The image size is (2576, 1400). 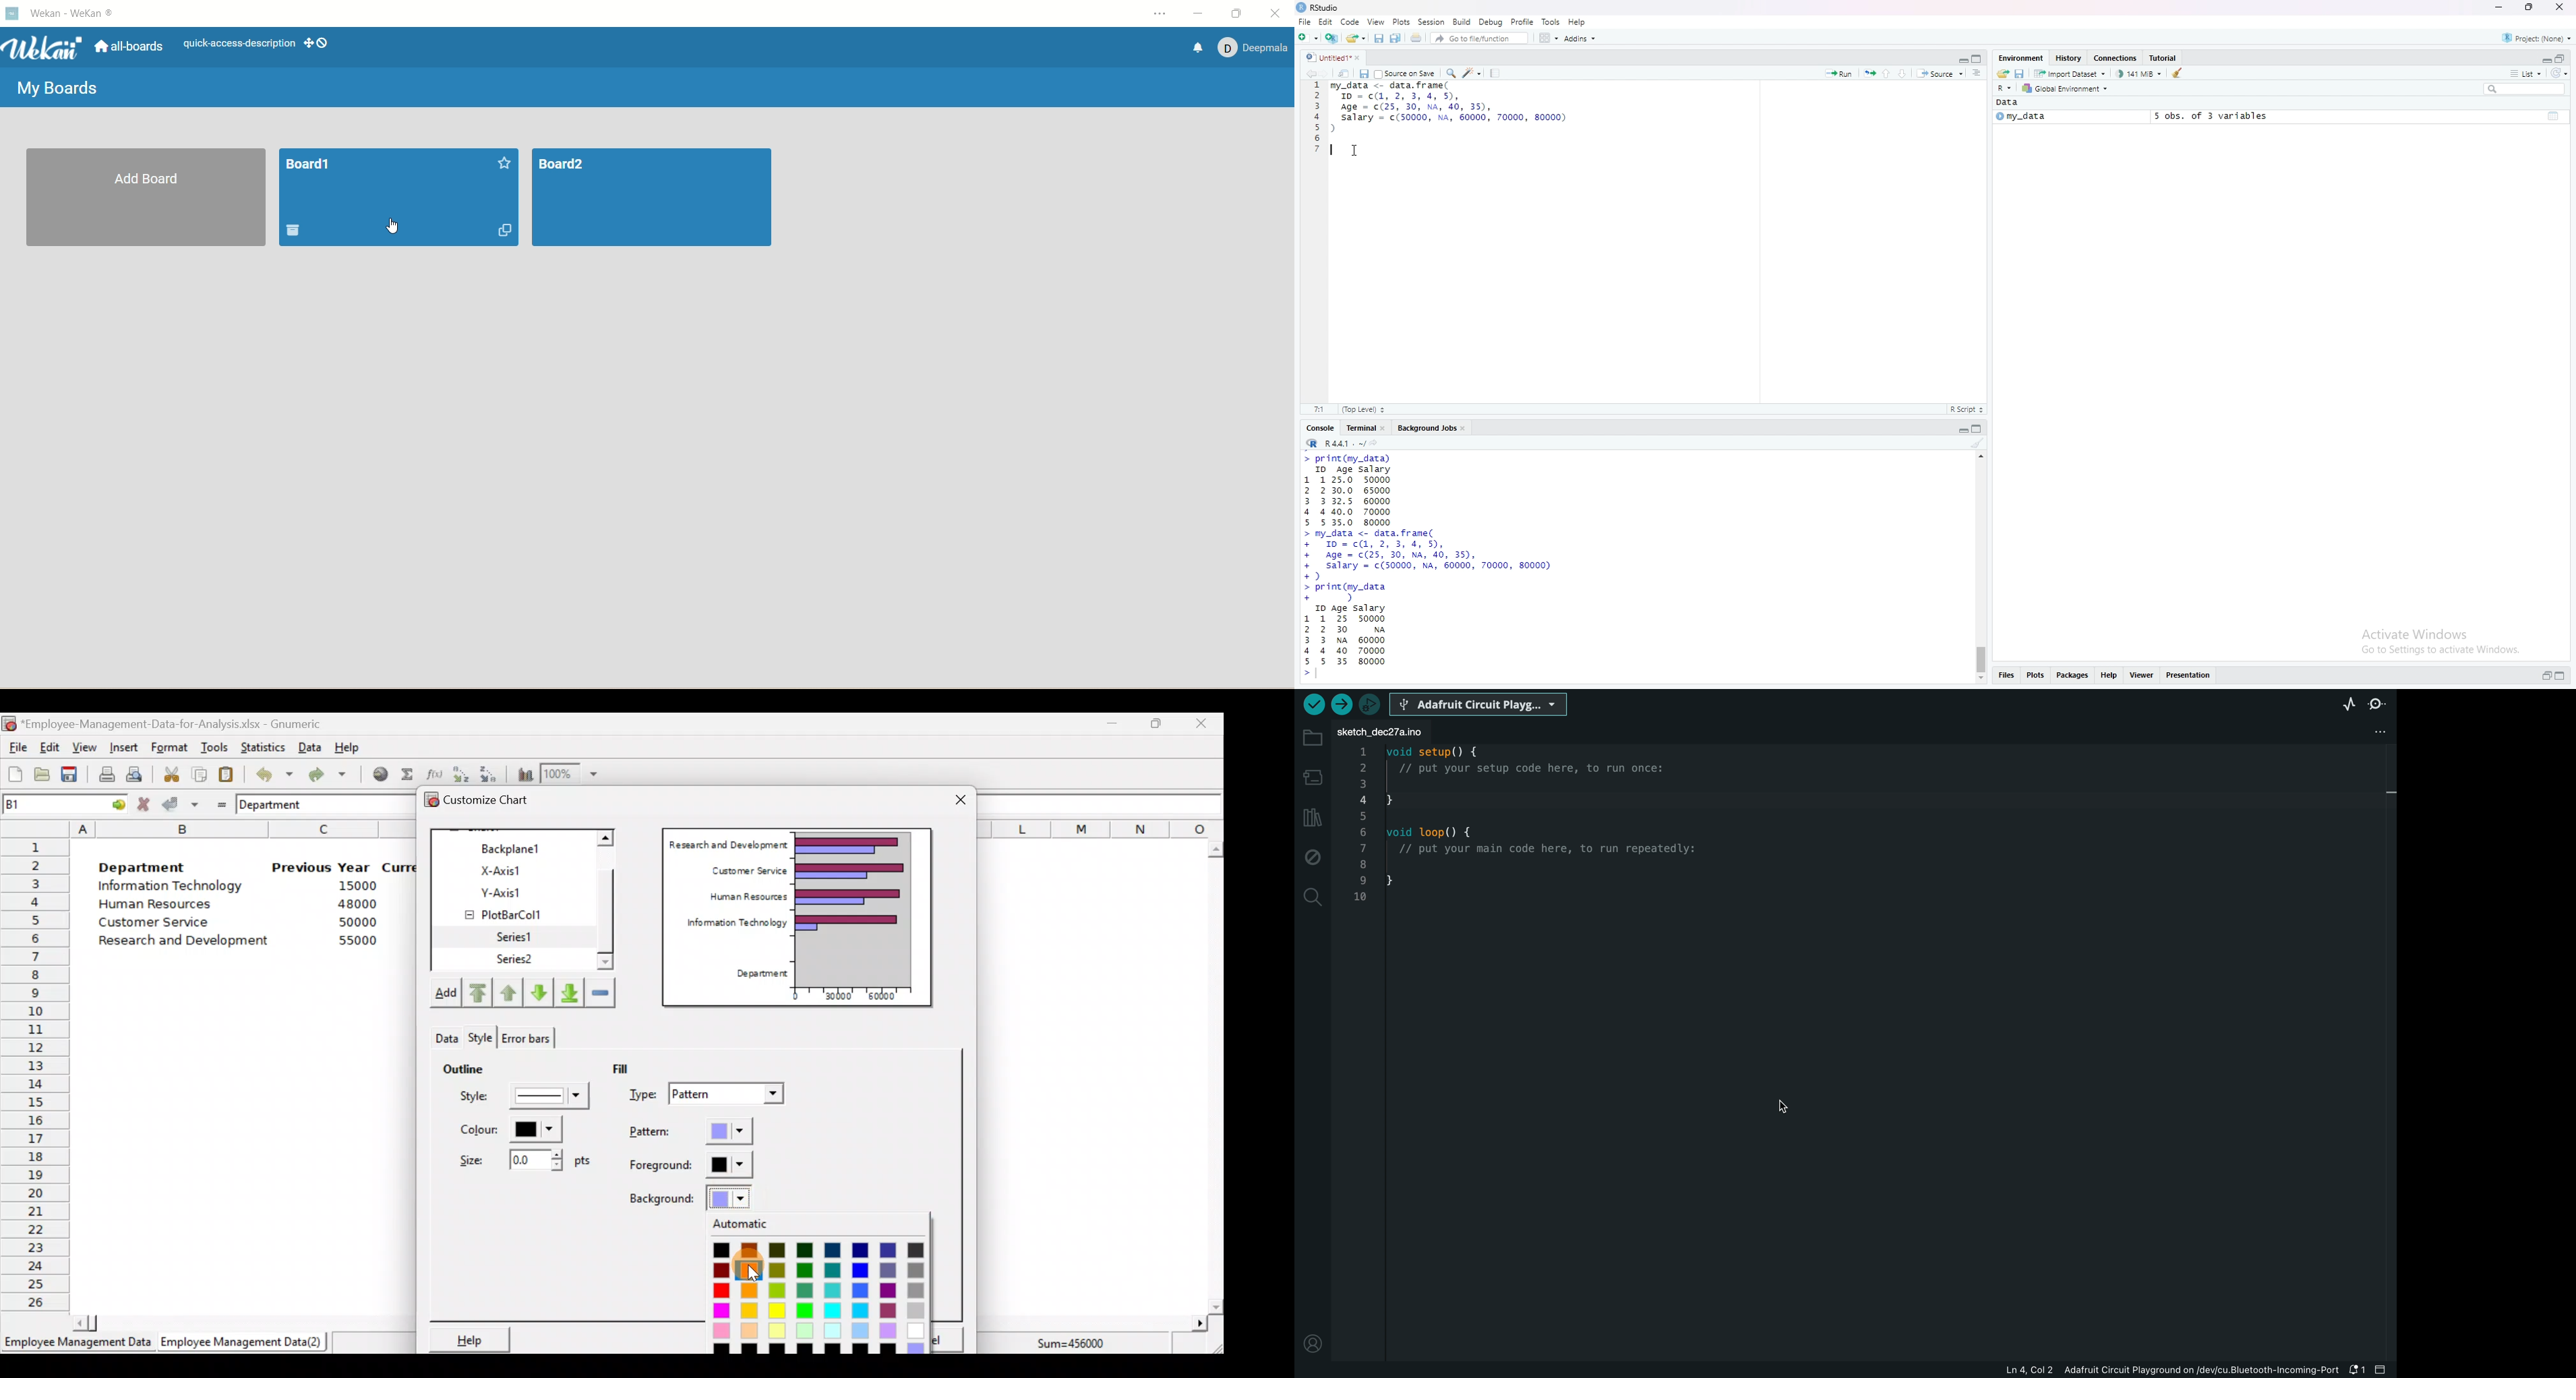 I want to click on Tools, so click(x=1551, y=21).